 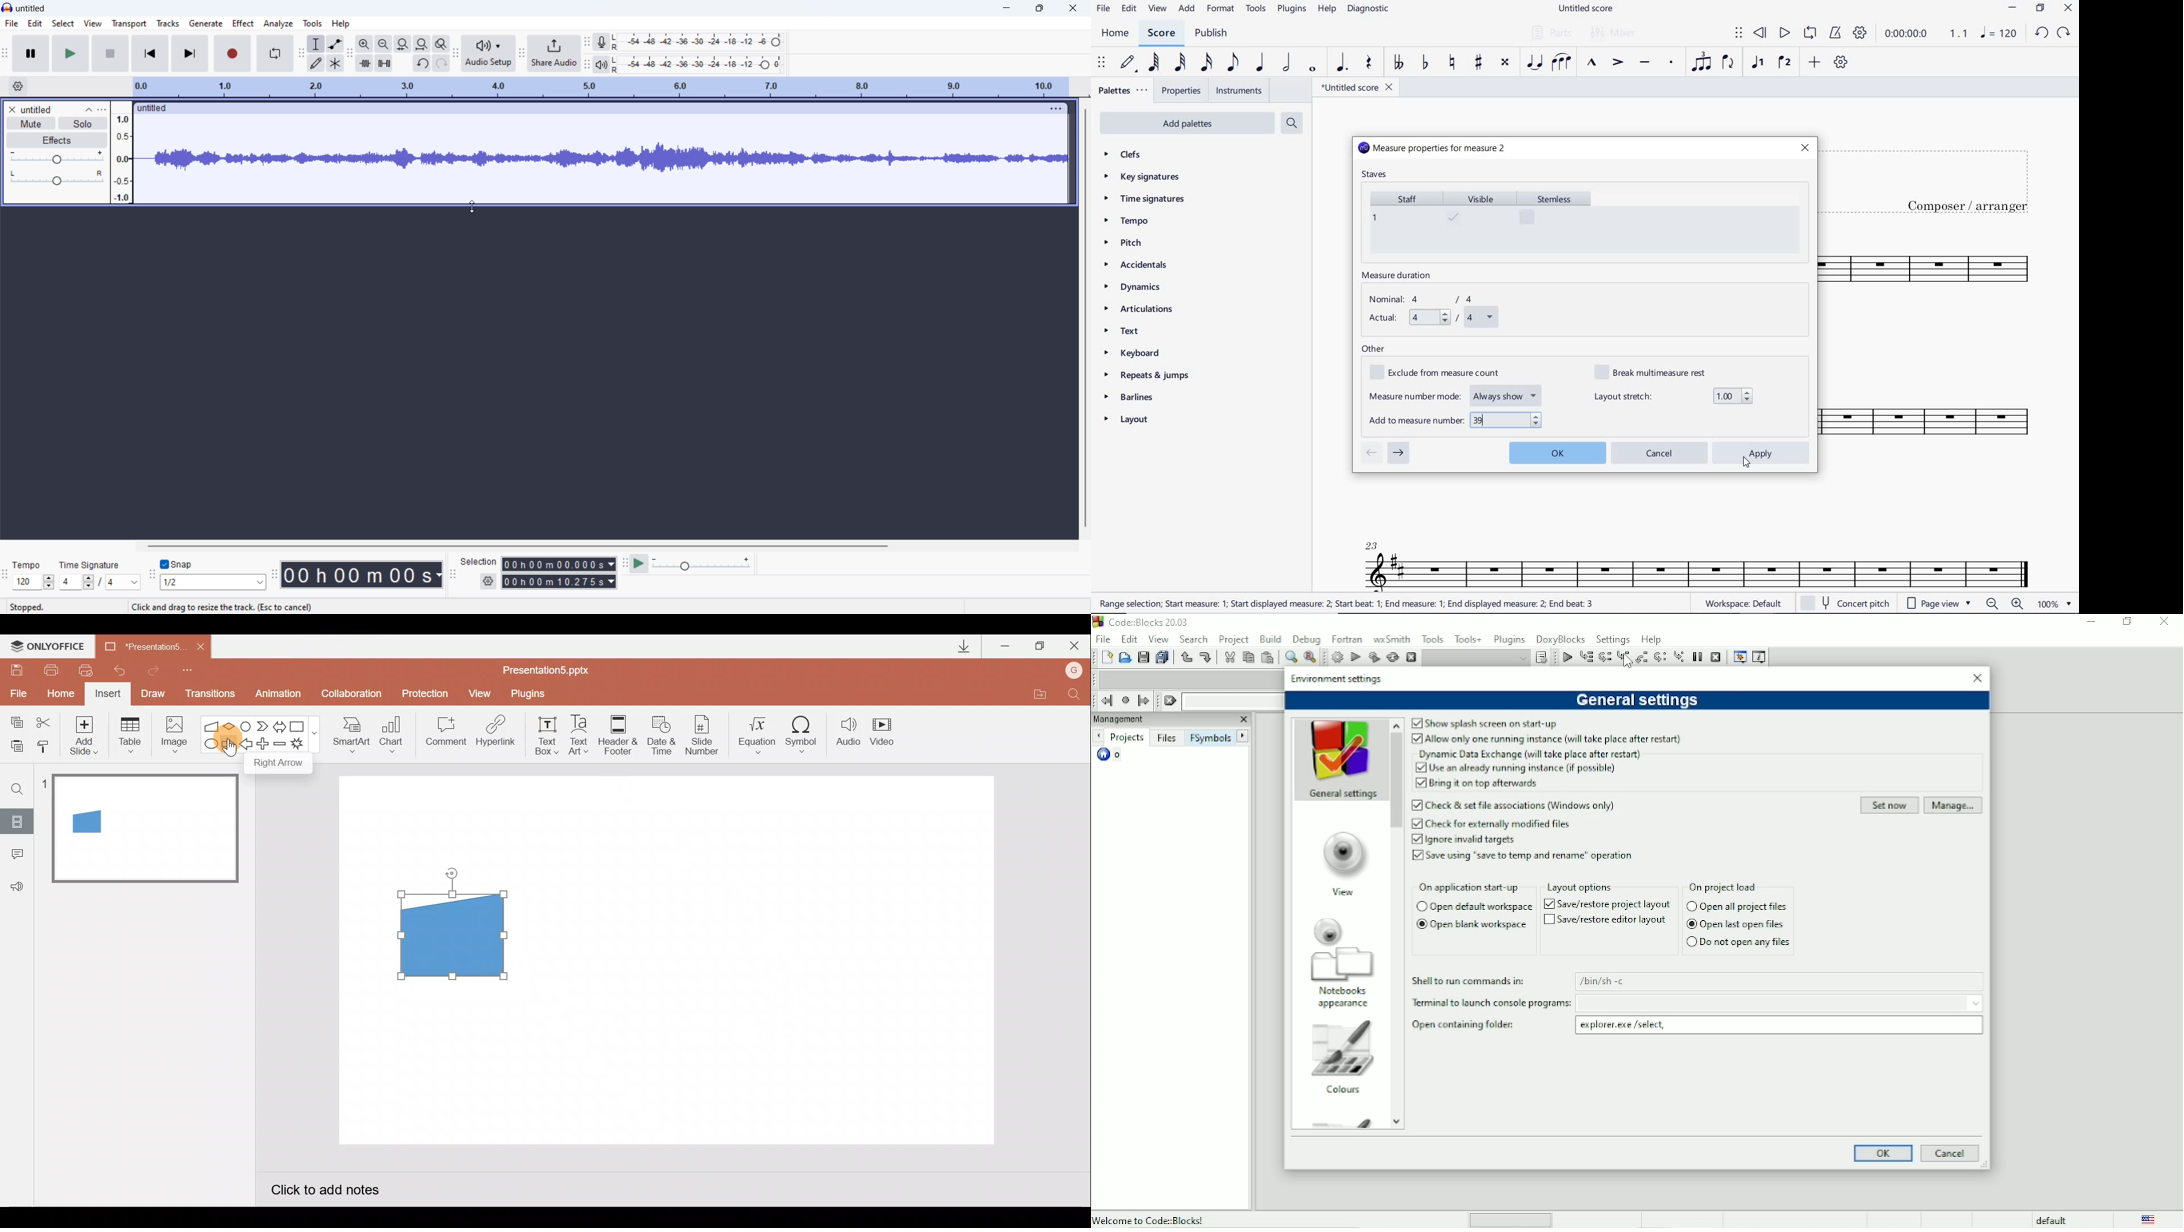 I want to click on edit toolbar, so click(x=350, y=55).